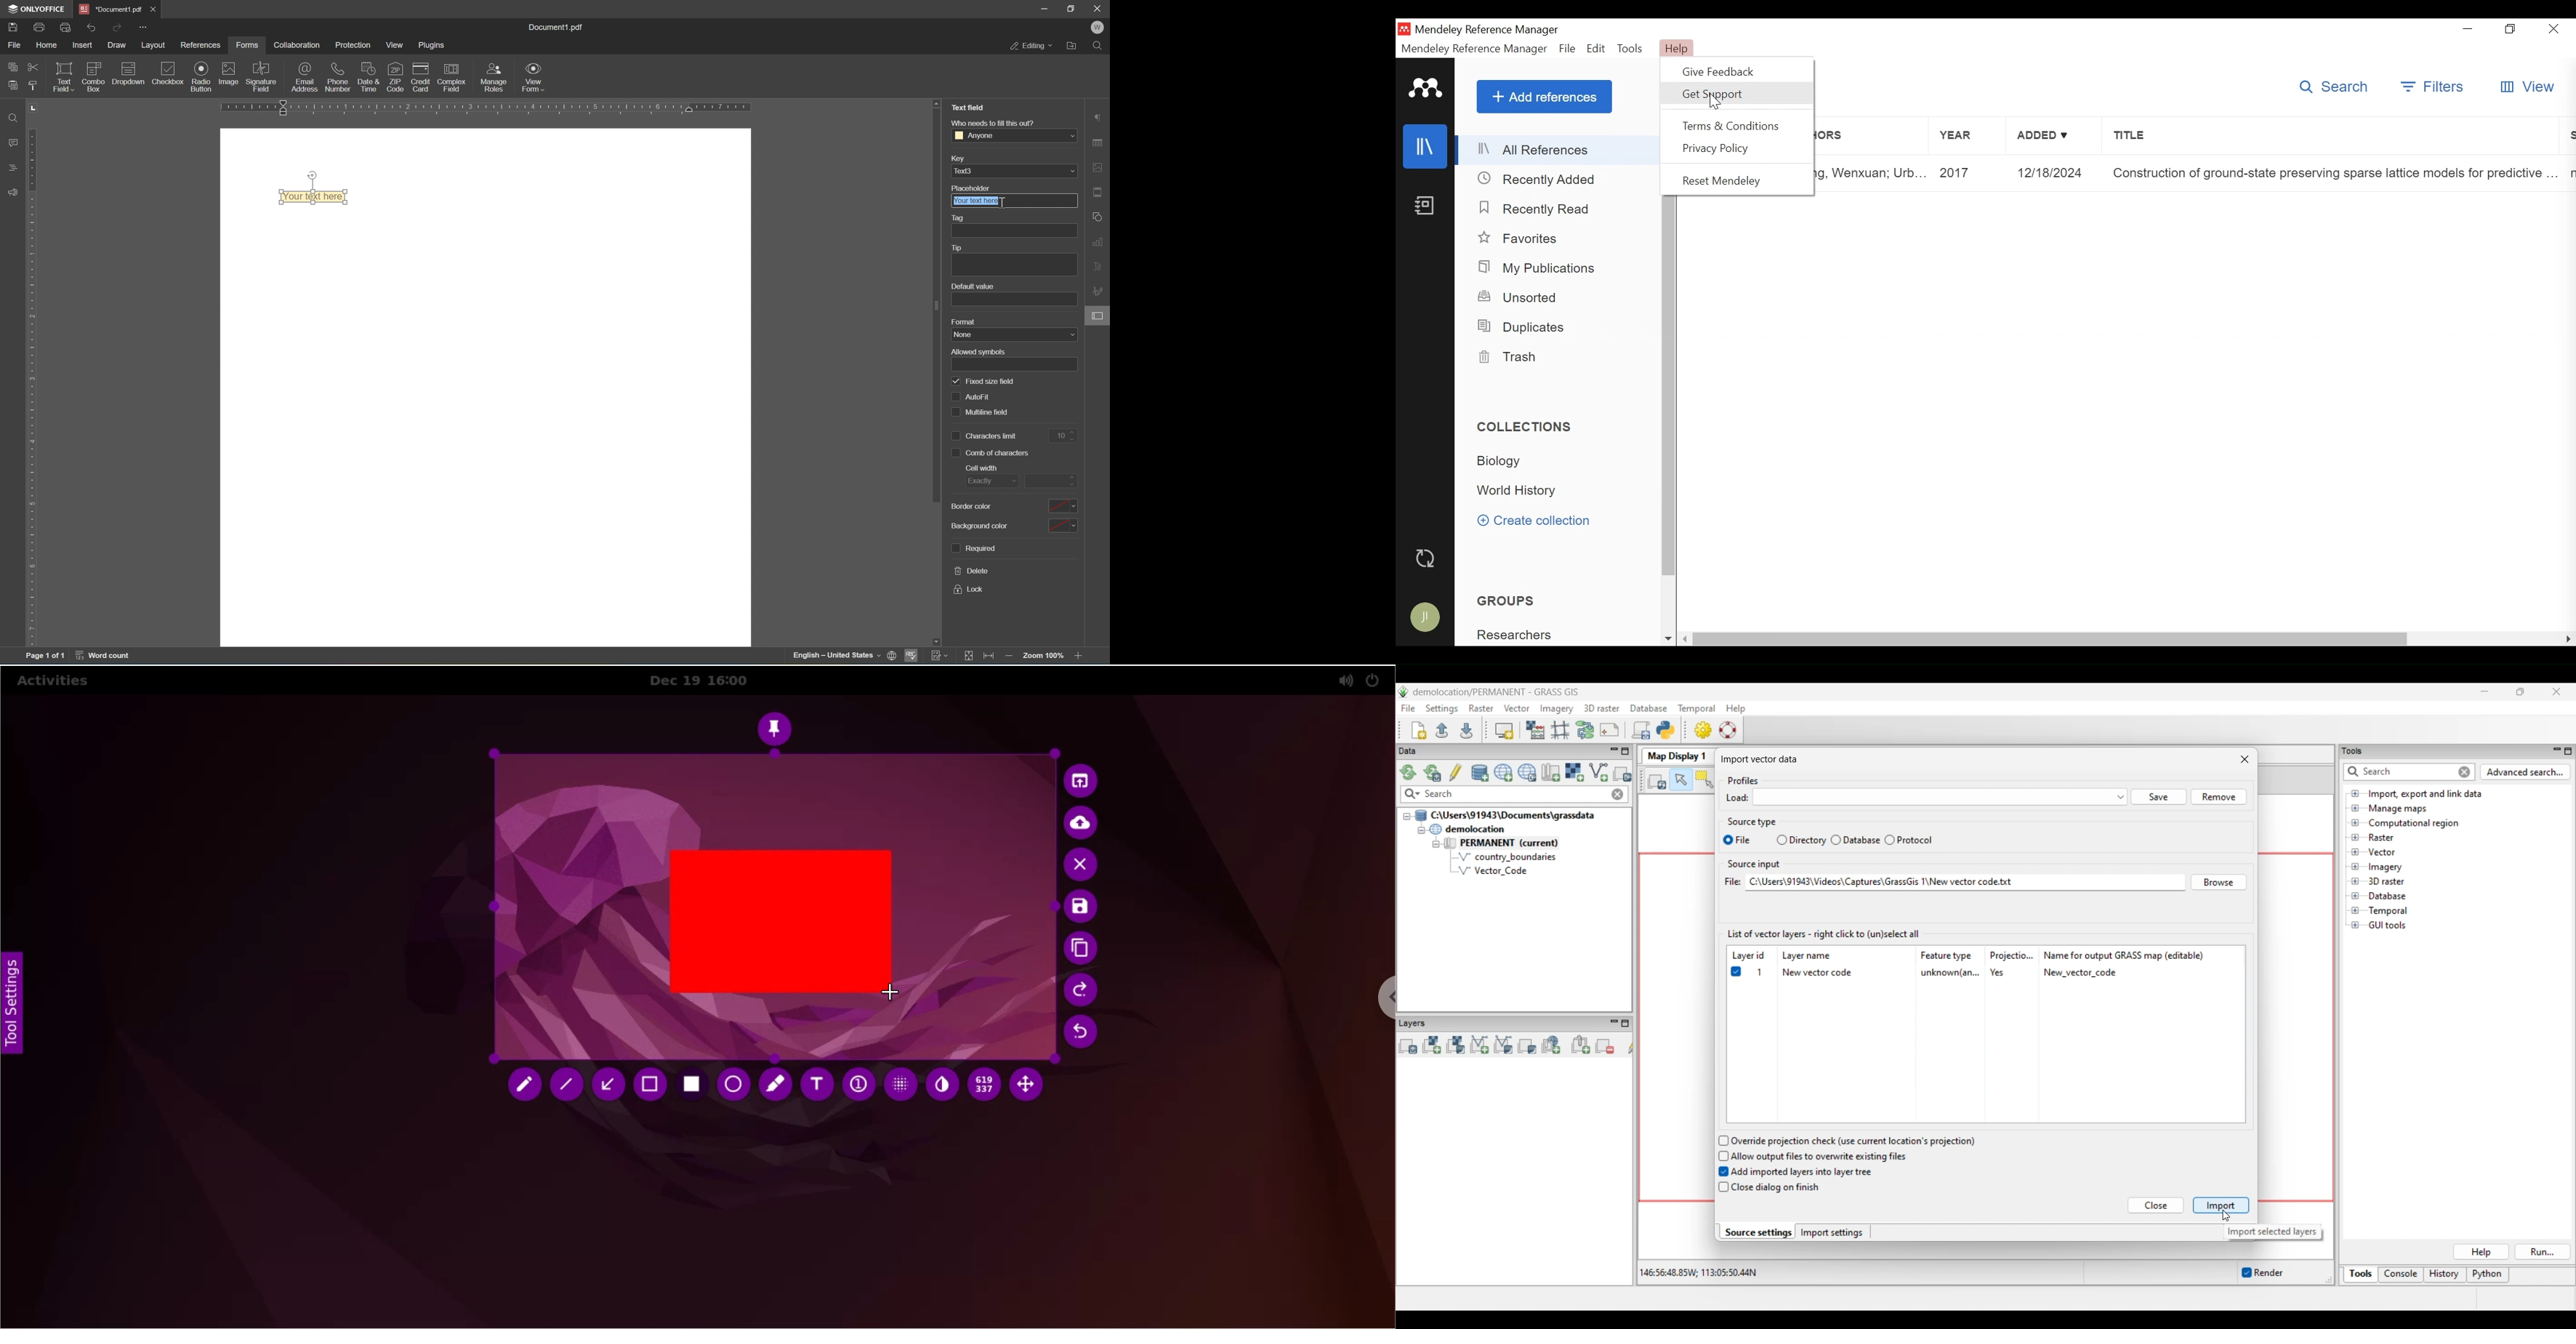 This screenshot has width=2576, height=1344. What do you see at coordinates (1678, 49) in the screenshot?
I see `Help` at bounding box center [1678, 49].